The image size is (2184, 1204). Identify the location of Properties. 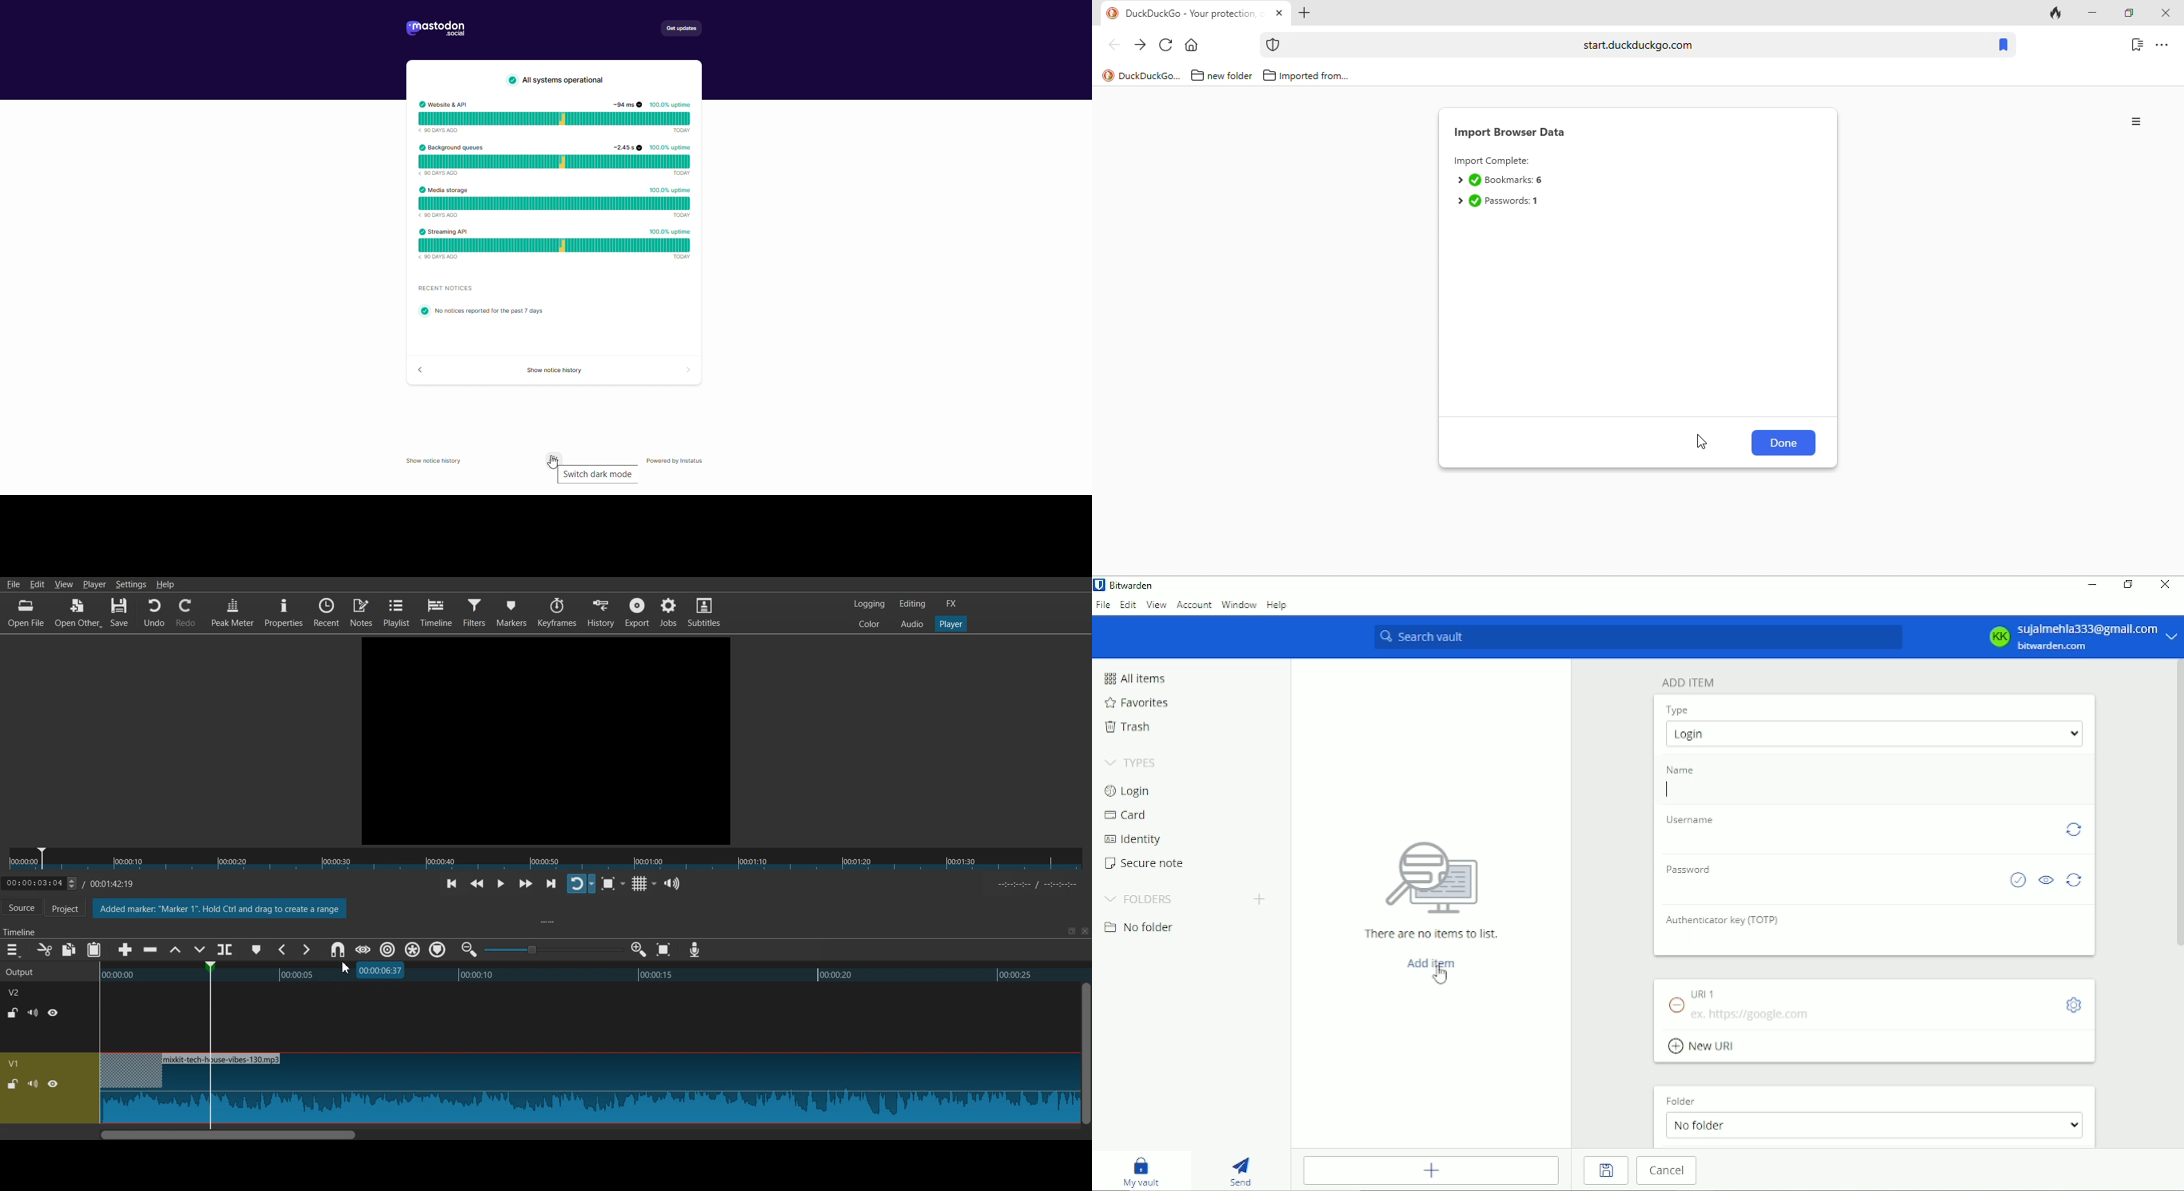
(283, 612).